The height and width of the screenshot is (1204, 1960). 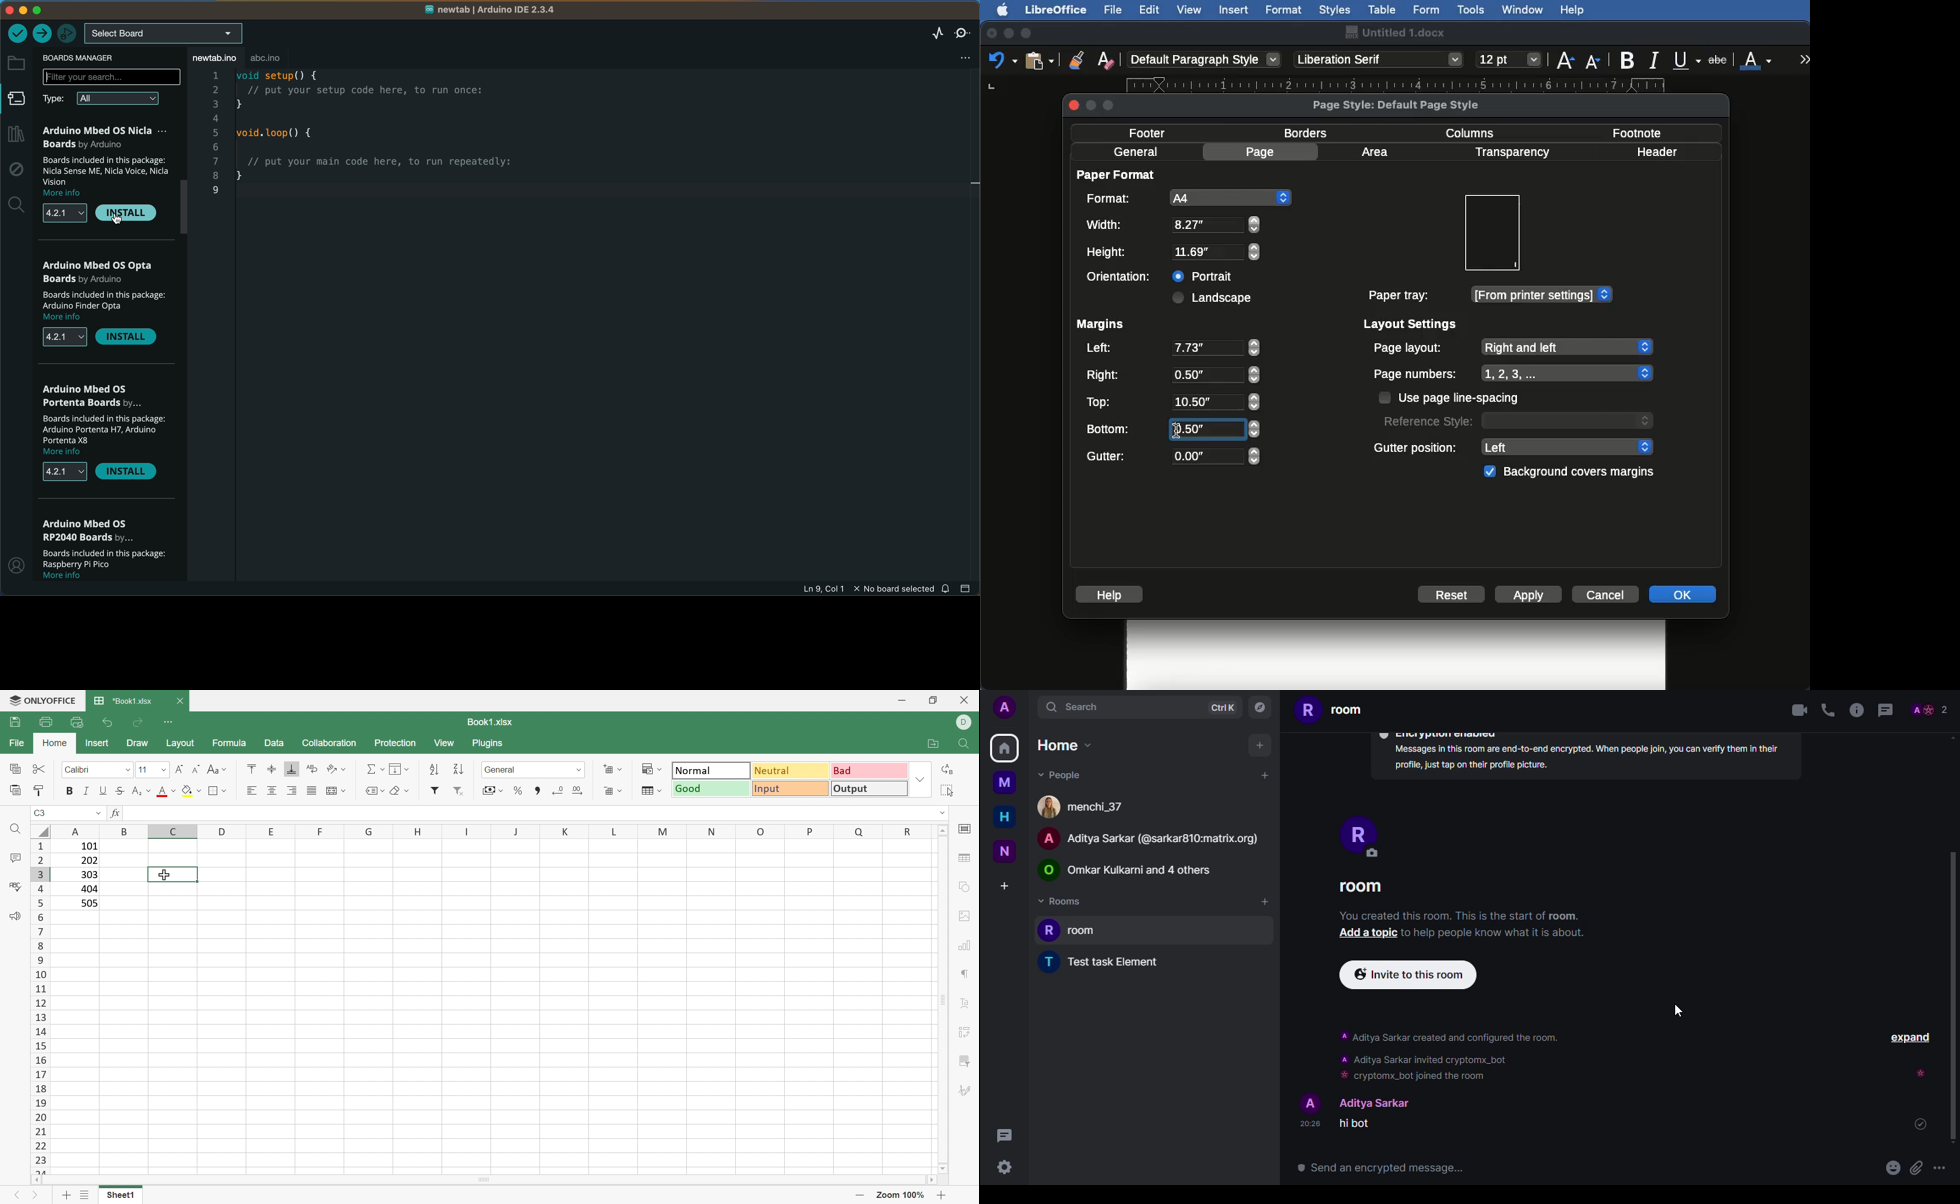 I want to click on room, so click(x=1073, y=927).